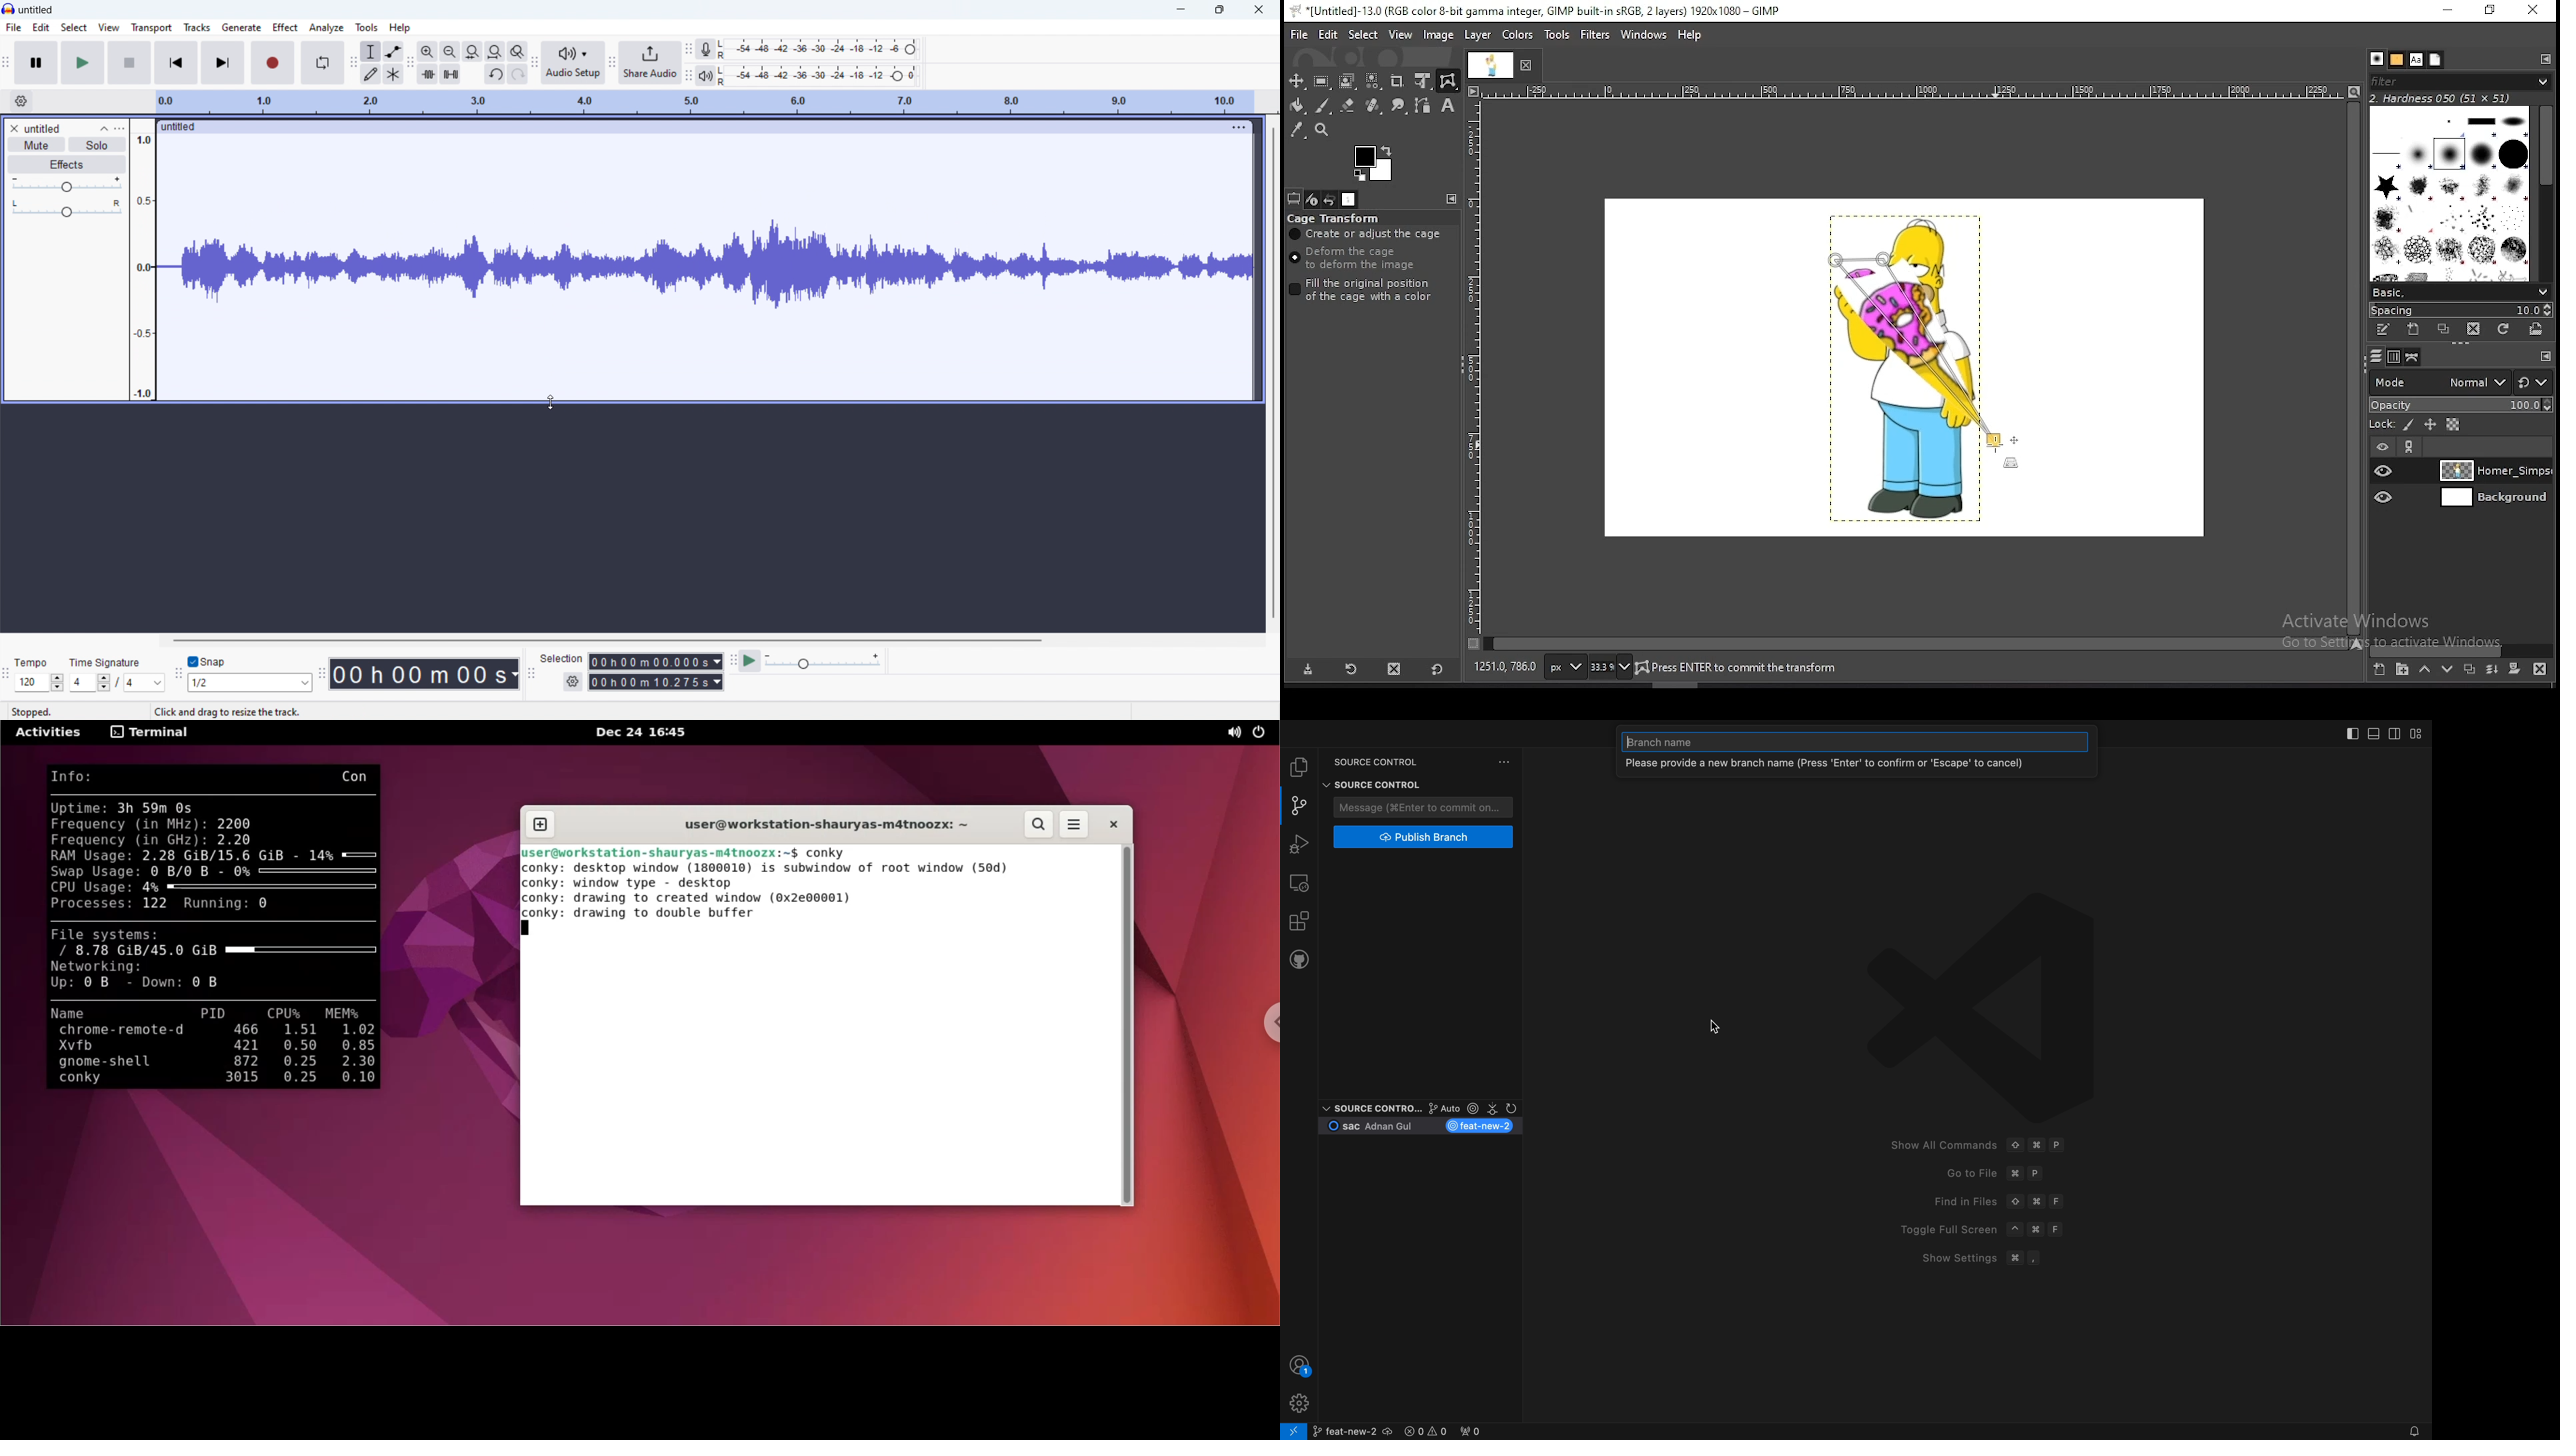  I want to click on Edit, so click(41, 27).